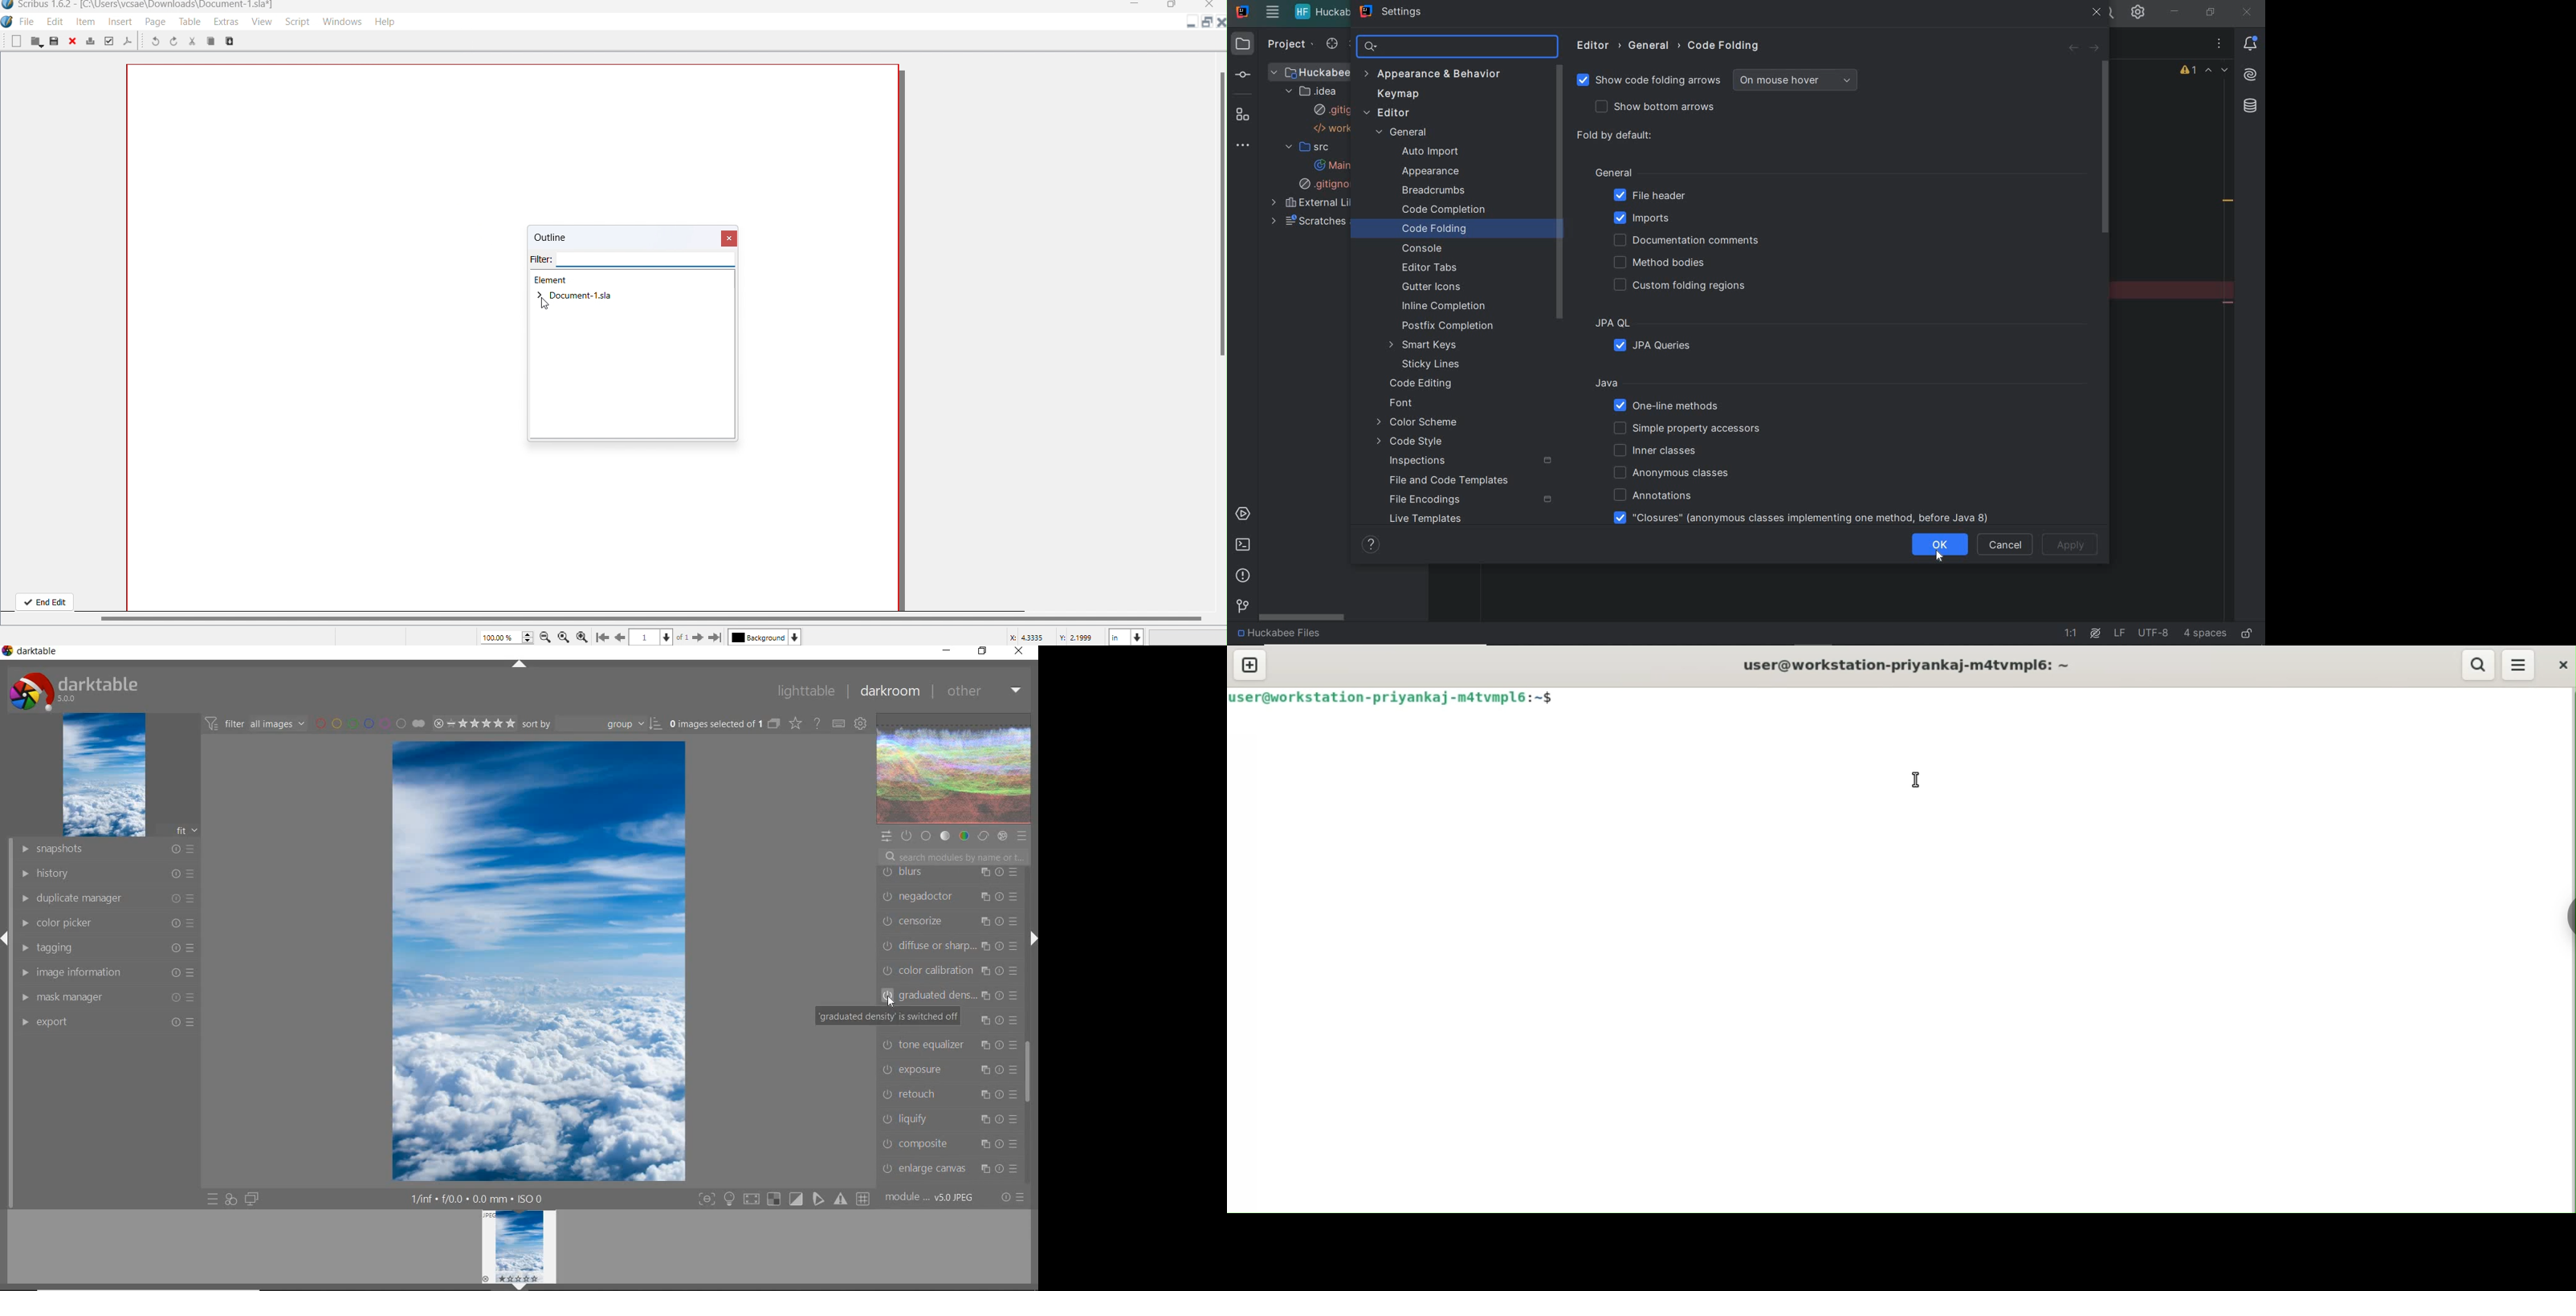 Image resolution: width=2576 pixels, height=1316 pixels. What do you see at coordinates (54, 22) in the screenshot?
I see `Edit` at bounding box center [54, 22].